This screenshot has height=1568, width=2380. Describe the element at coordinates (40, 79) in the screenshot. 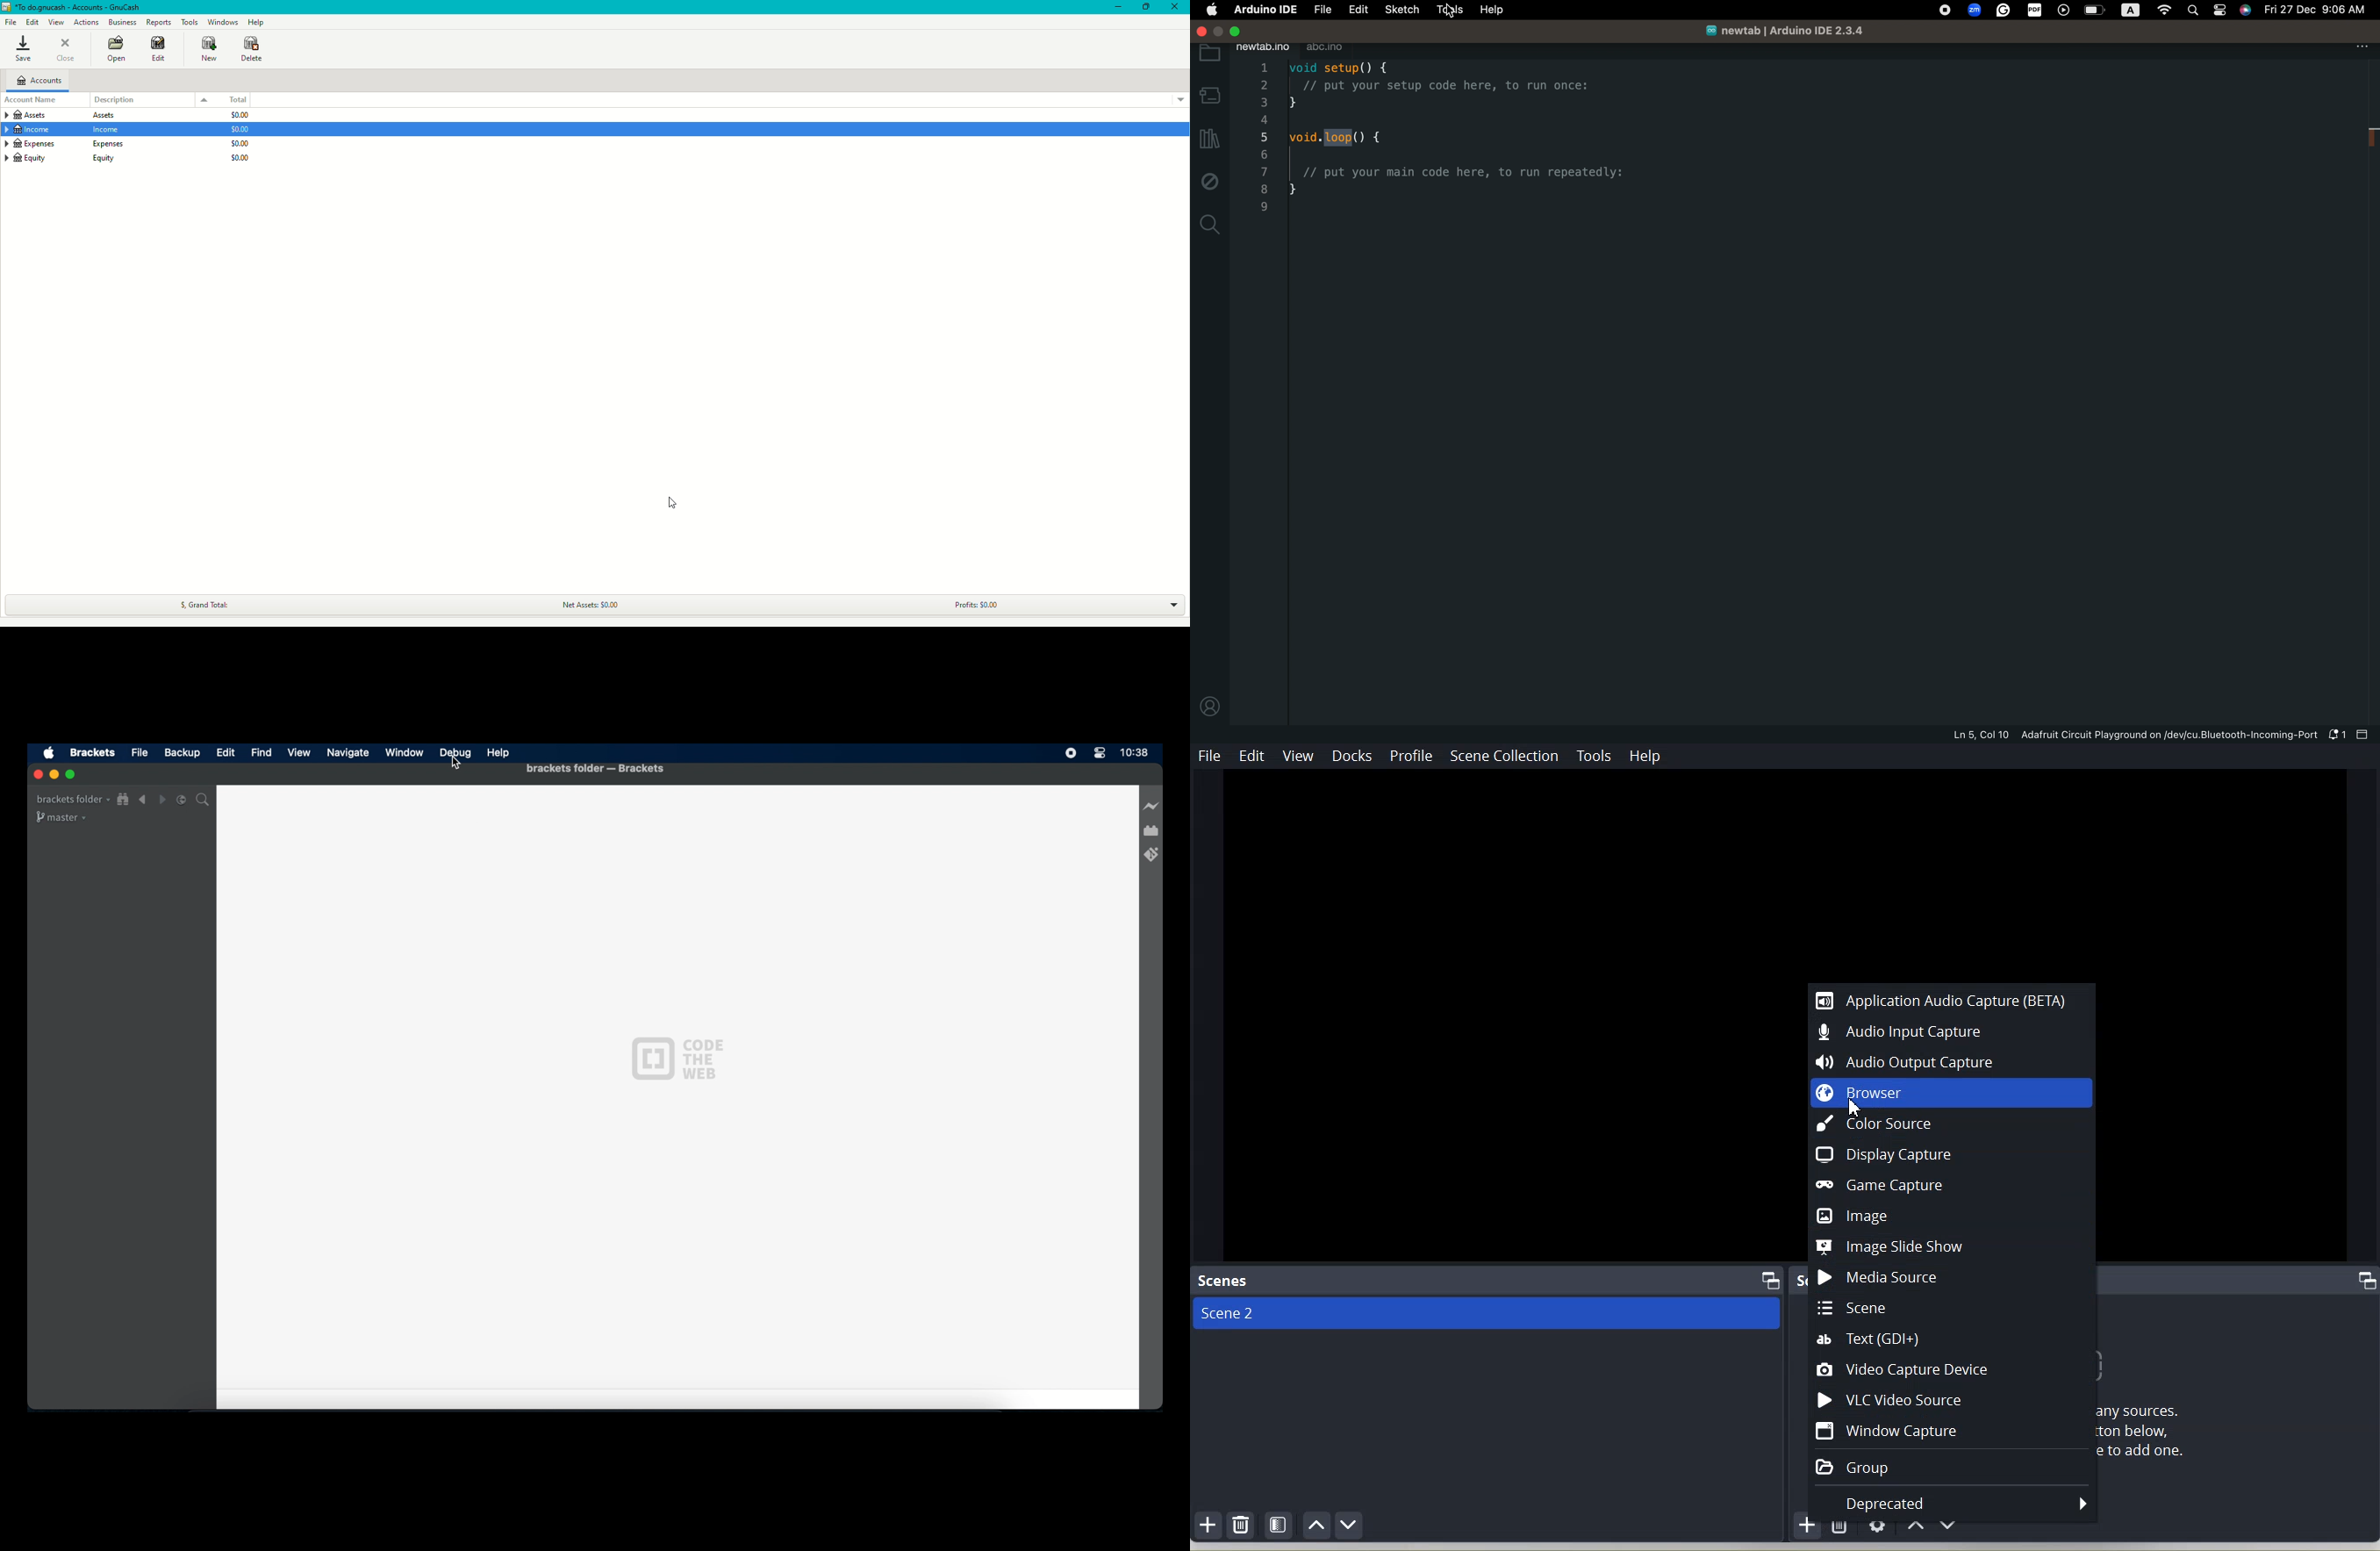

I see `Accounts` at that location.